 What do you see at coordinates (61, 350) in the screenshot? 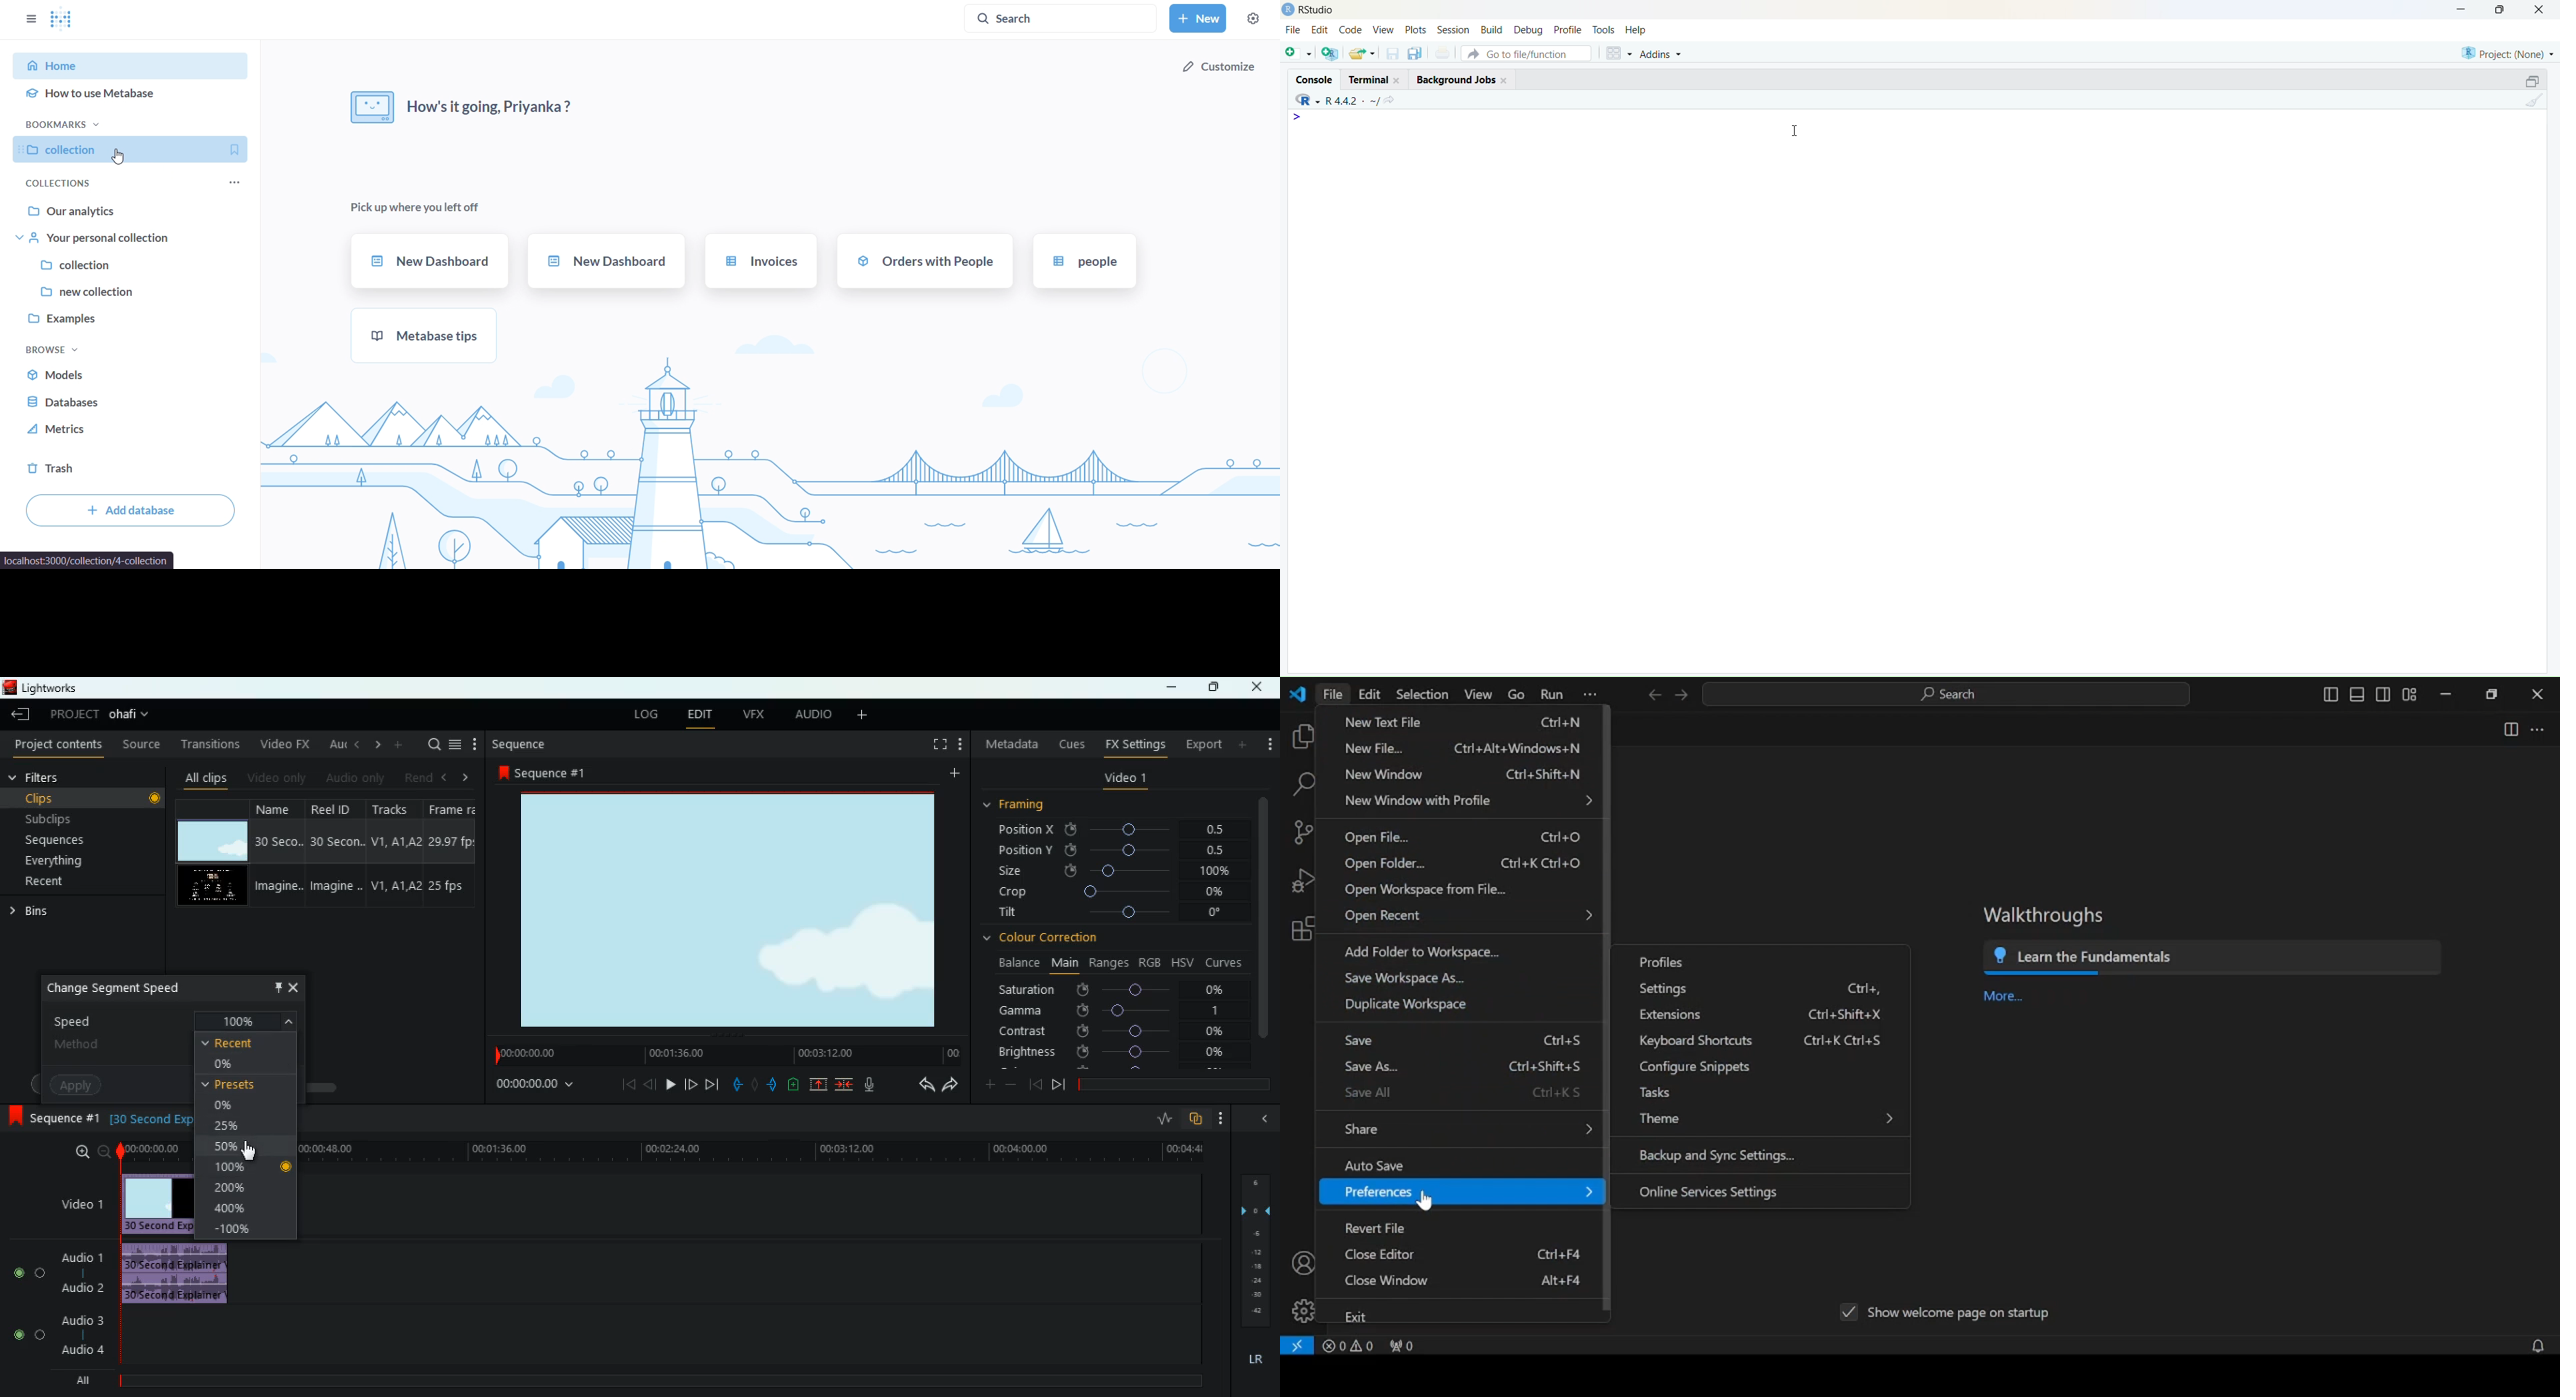
I see `browse` at bounding box center [61, 350].